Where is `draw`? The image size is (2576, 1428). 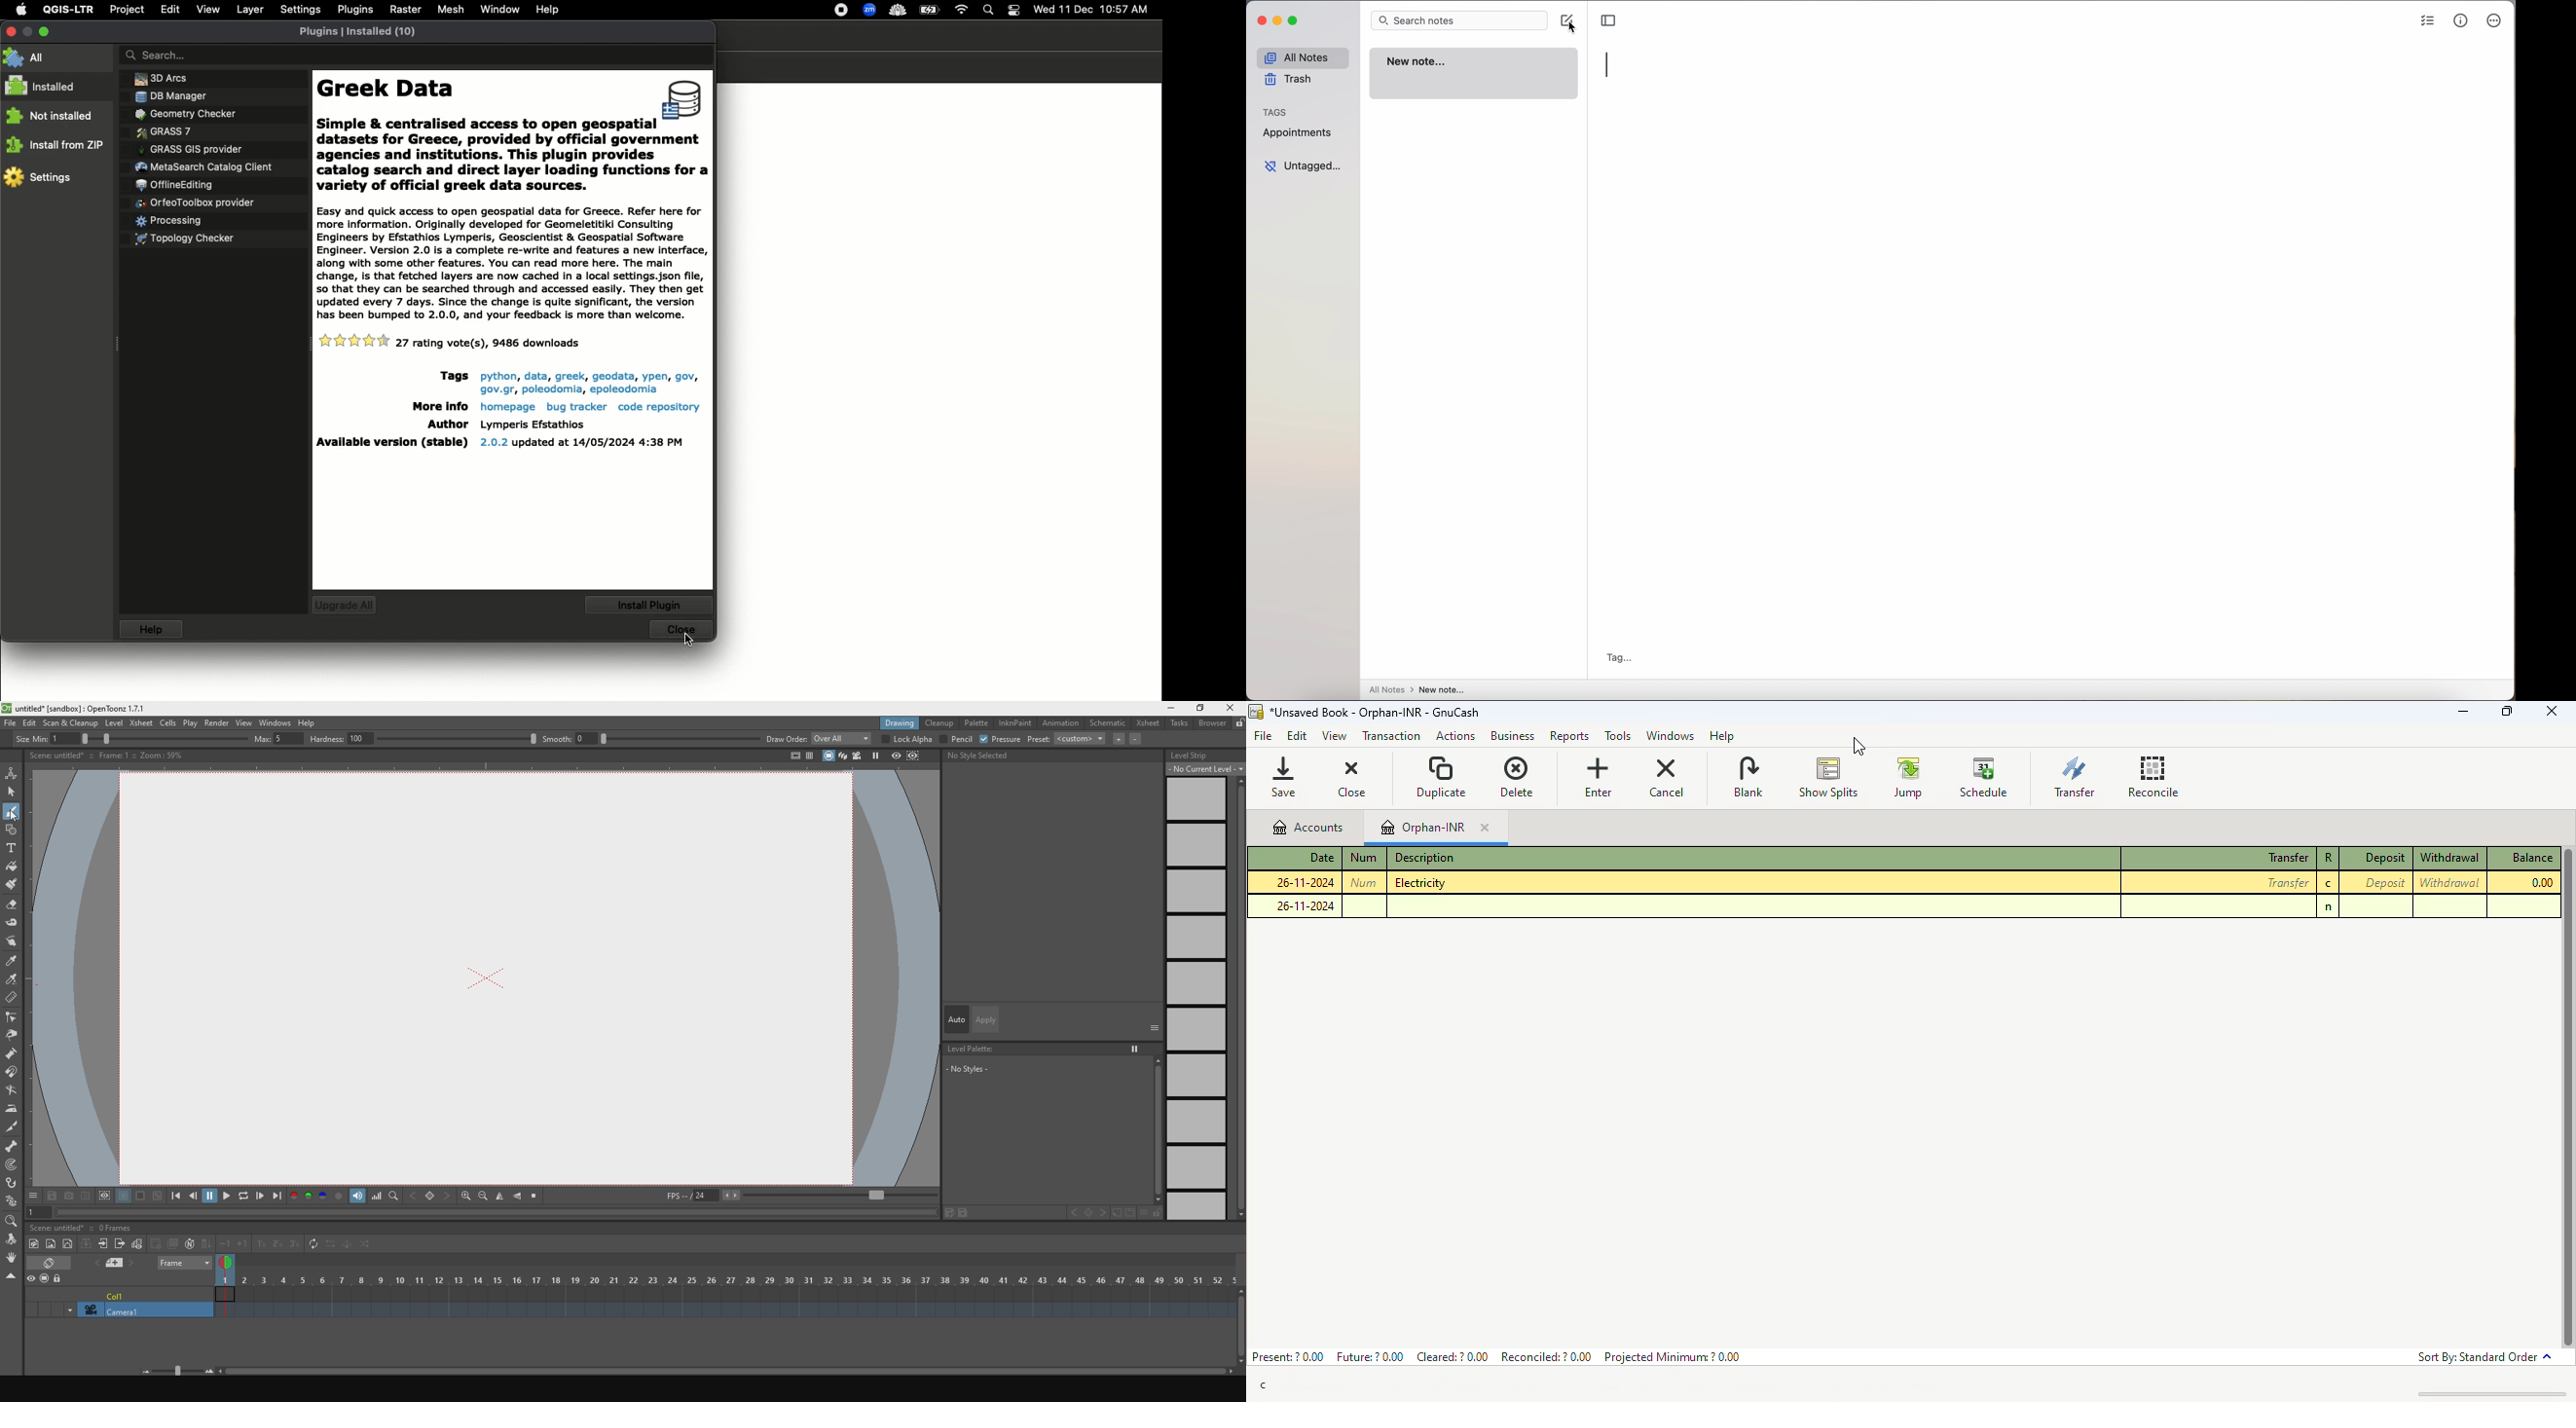 draw is located at coordinates (12, 810).